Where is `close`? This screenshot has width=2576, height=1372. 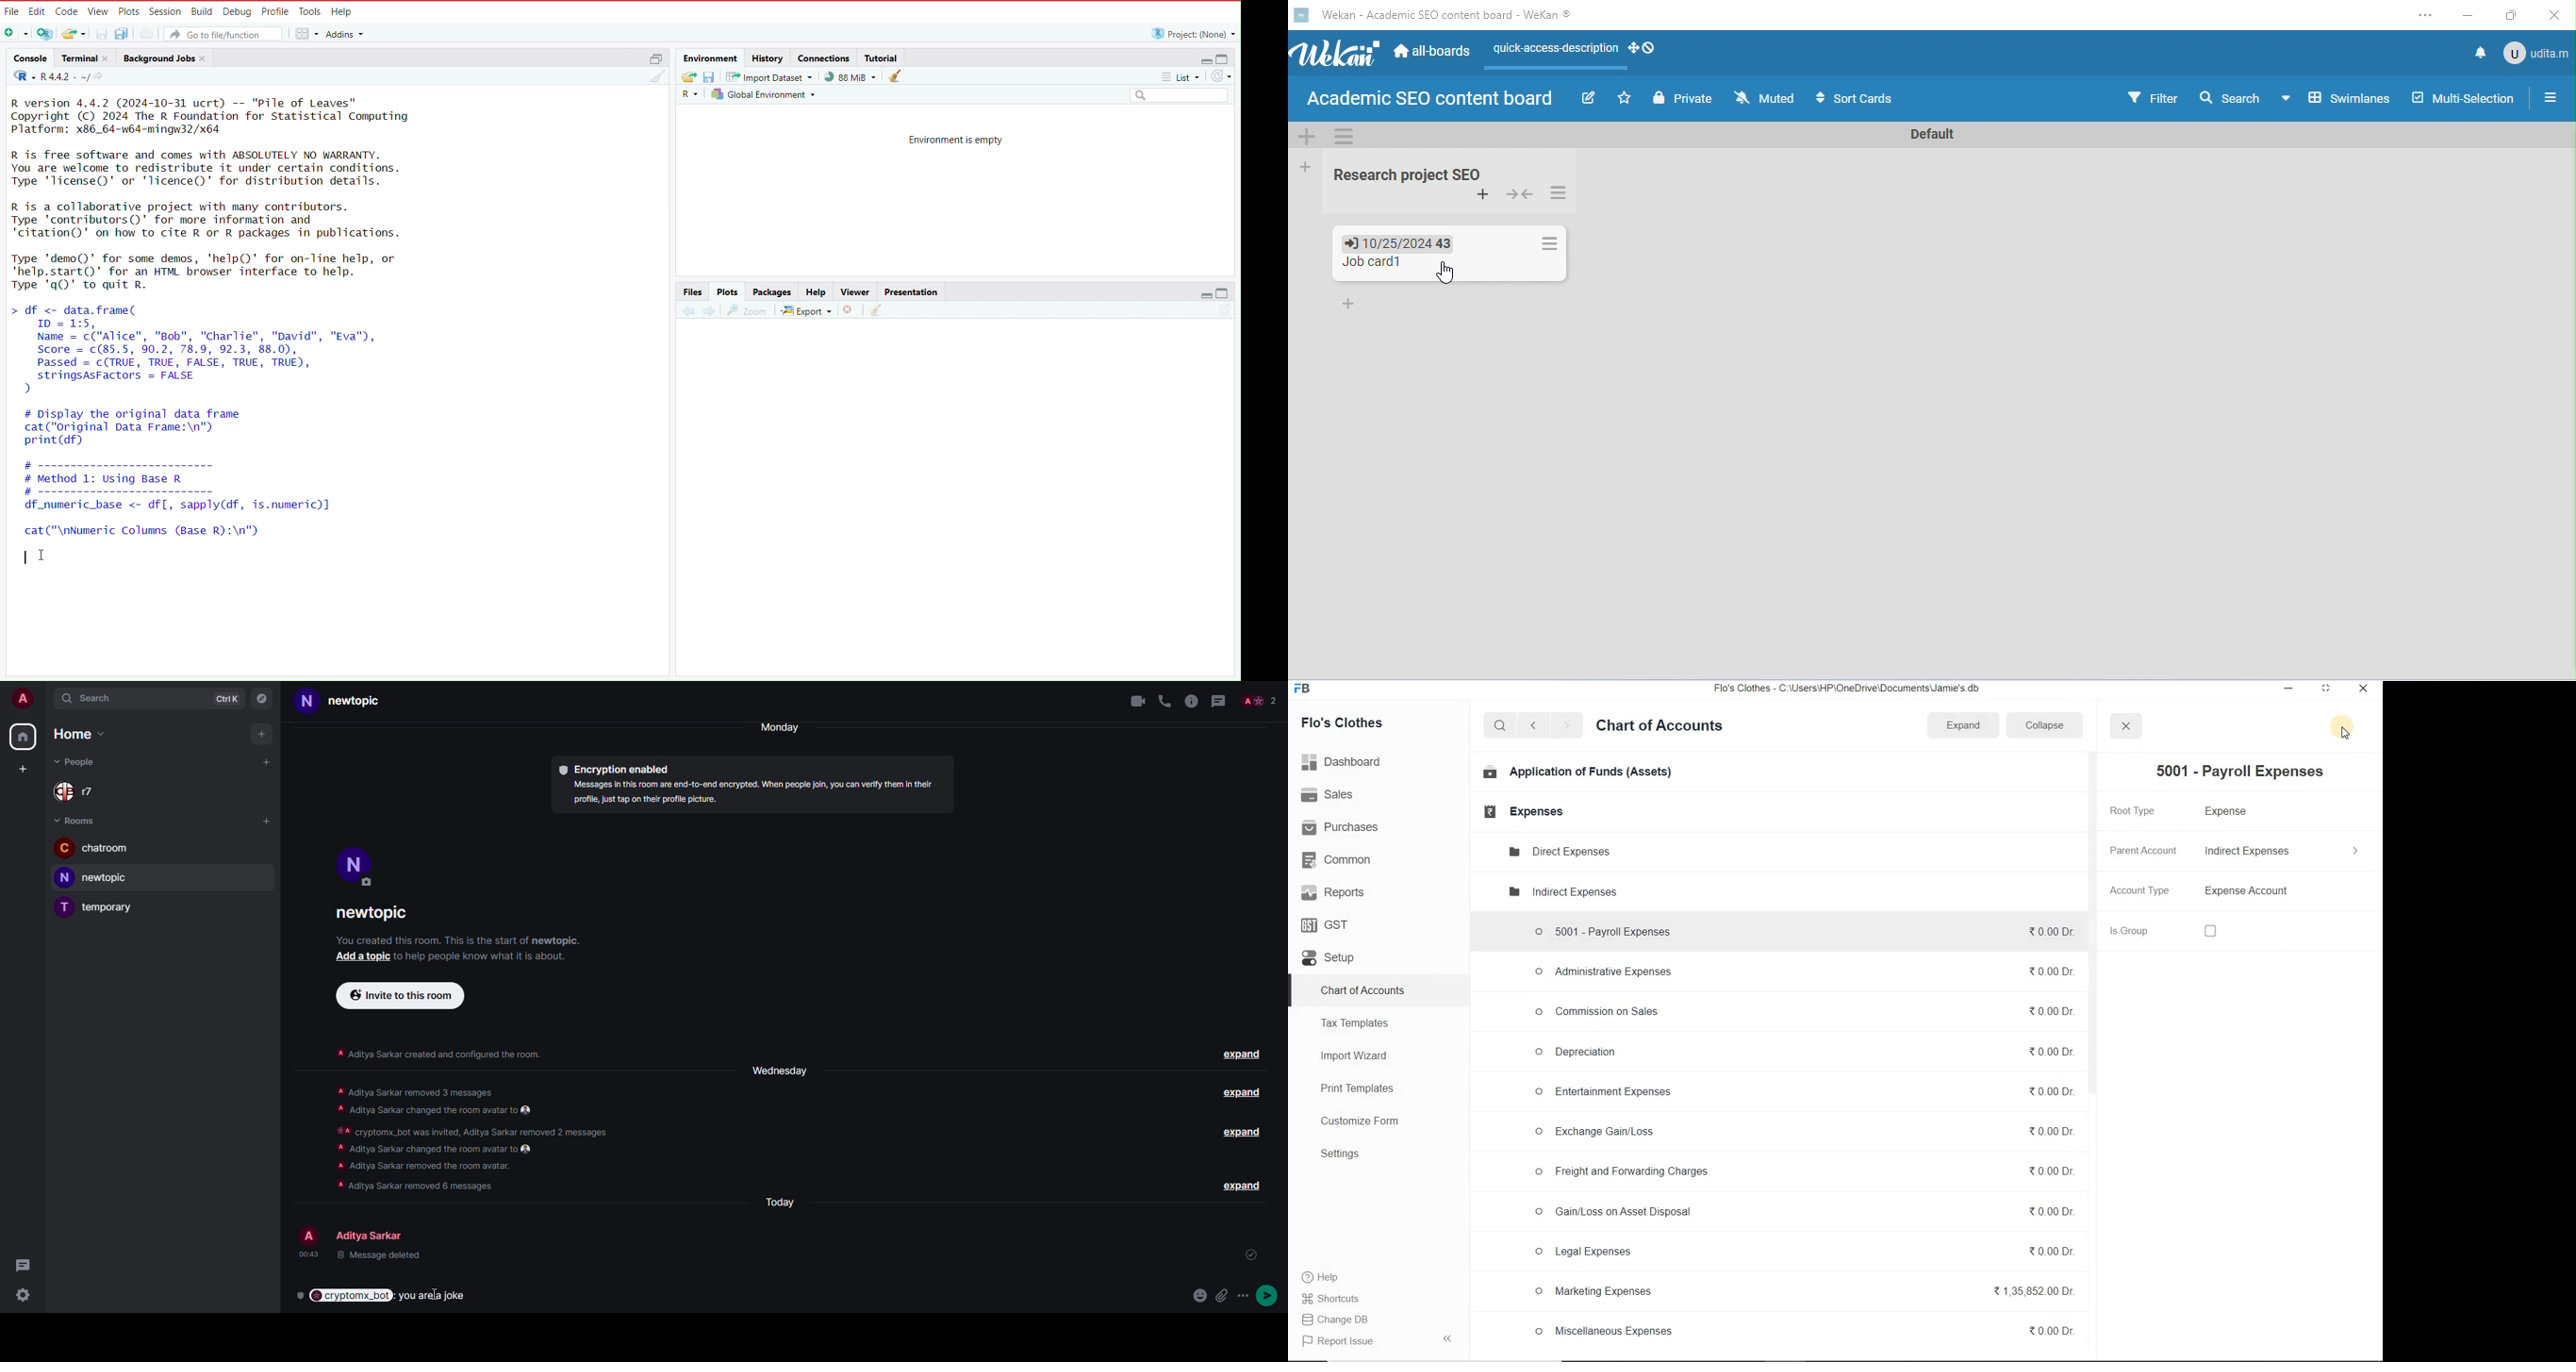 close is located at coordinates (2362, 691).